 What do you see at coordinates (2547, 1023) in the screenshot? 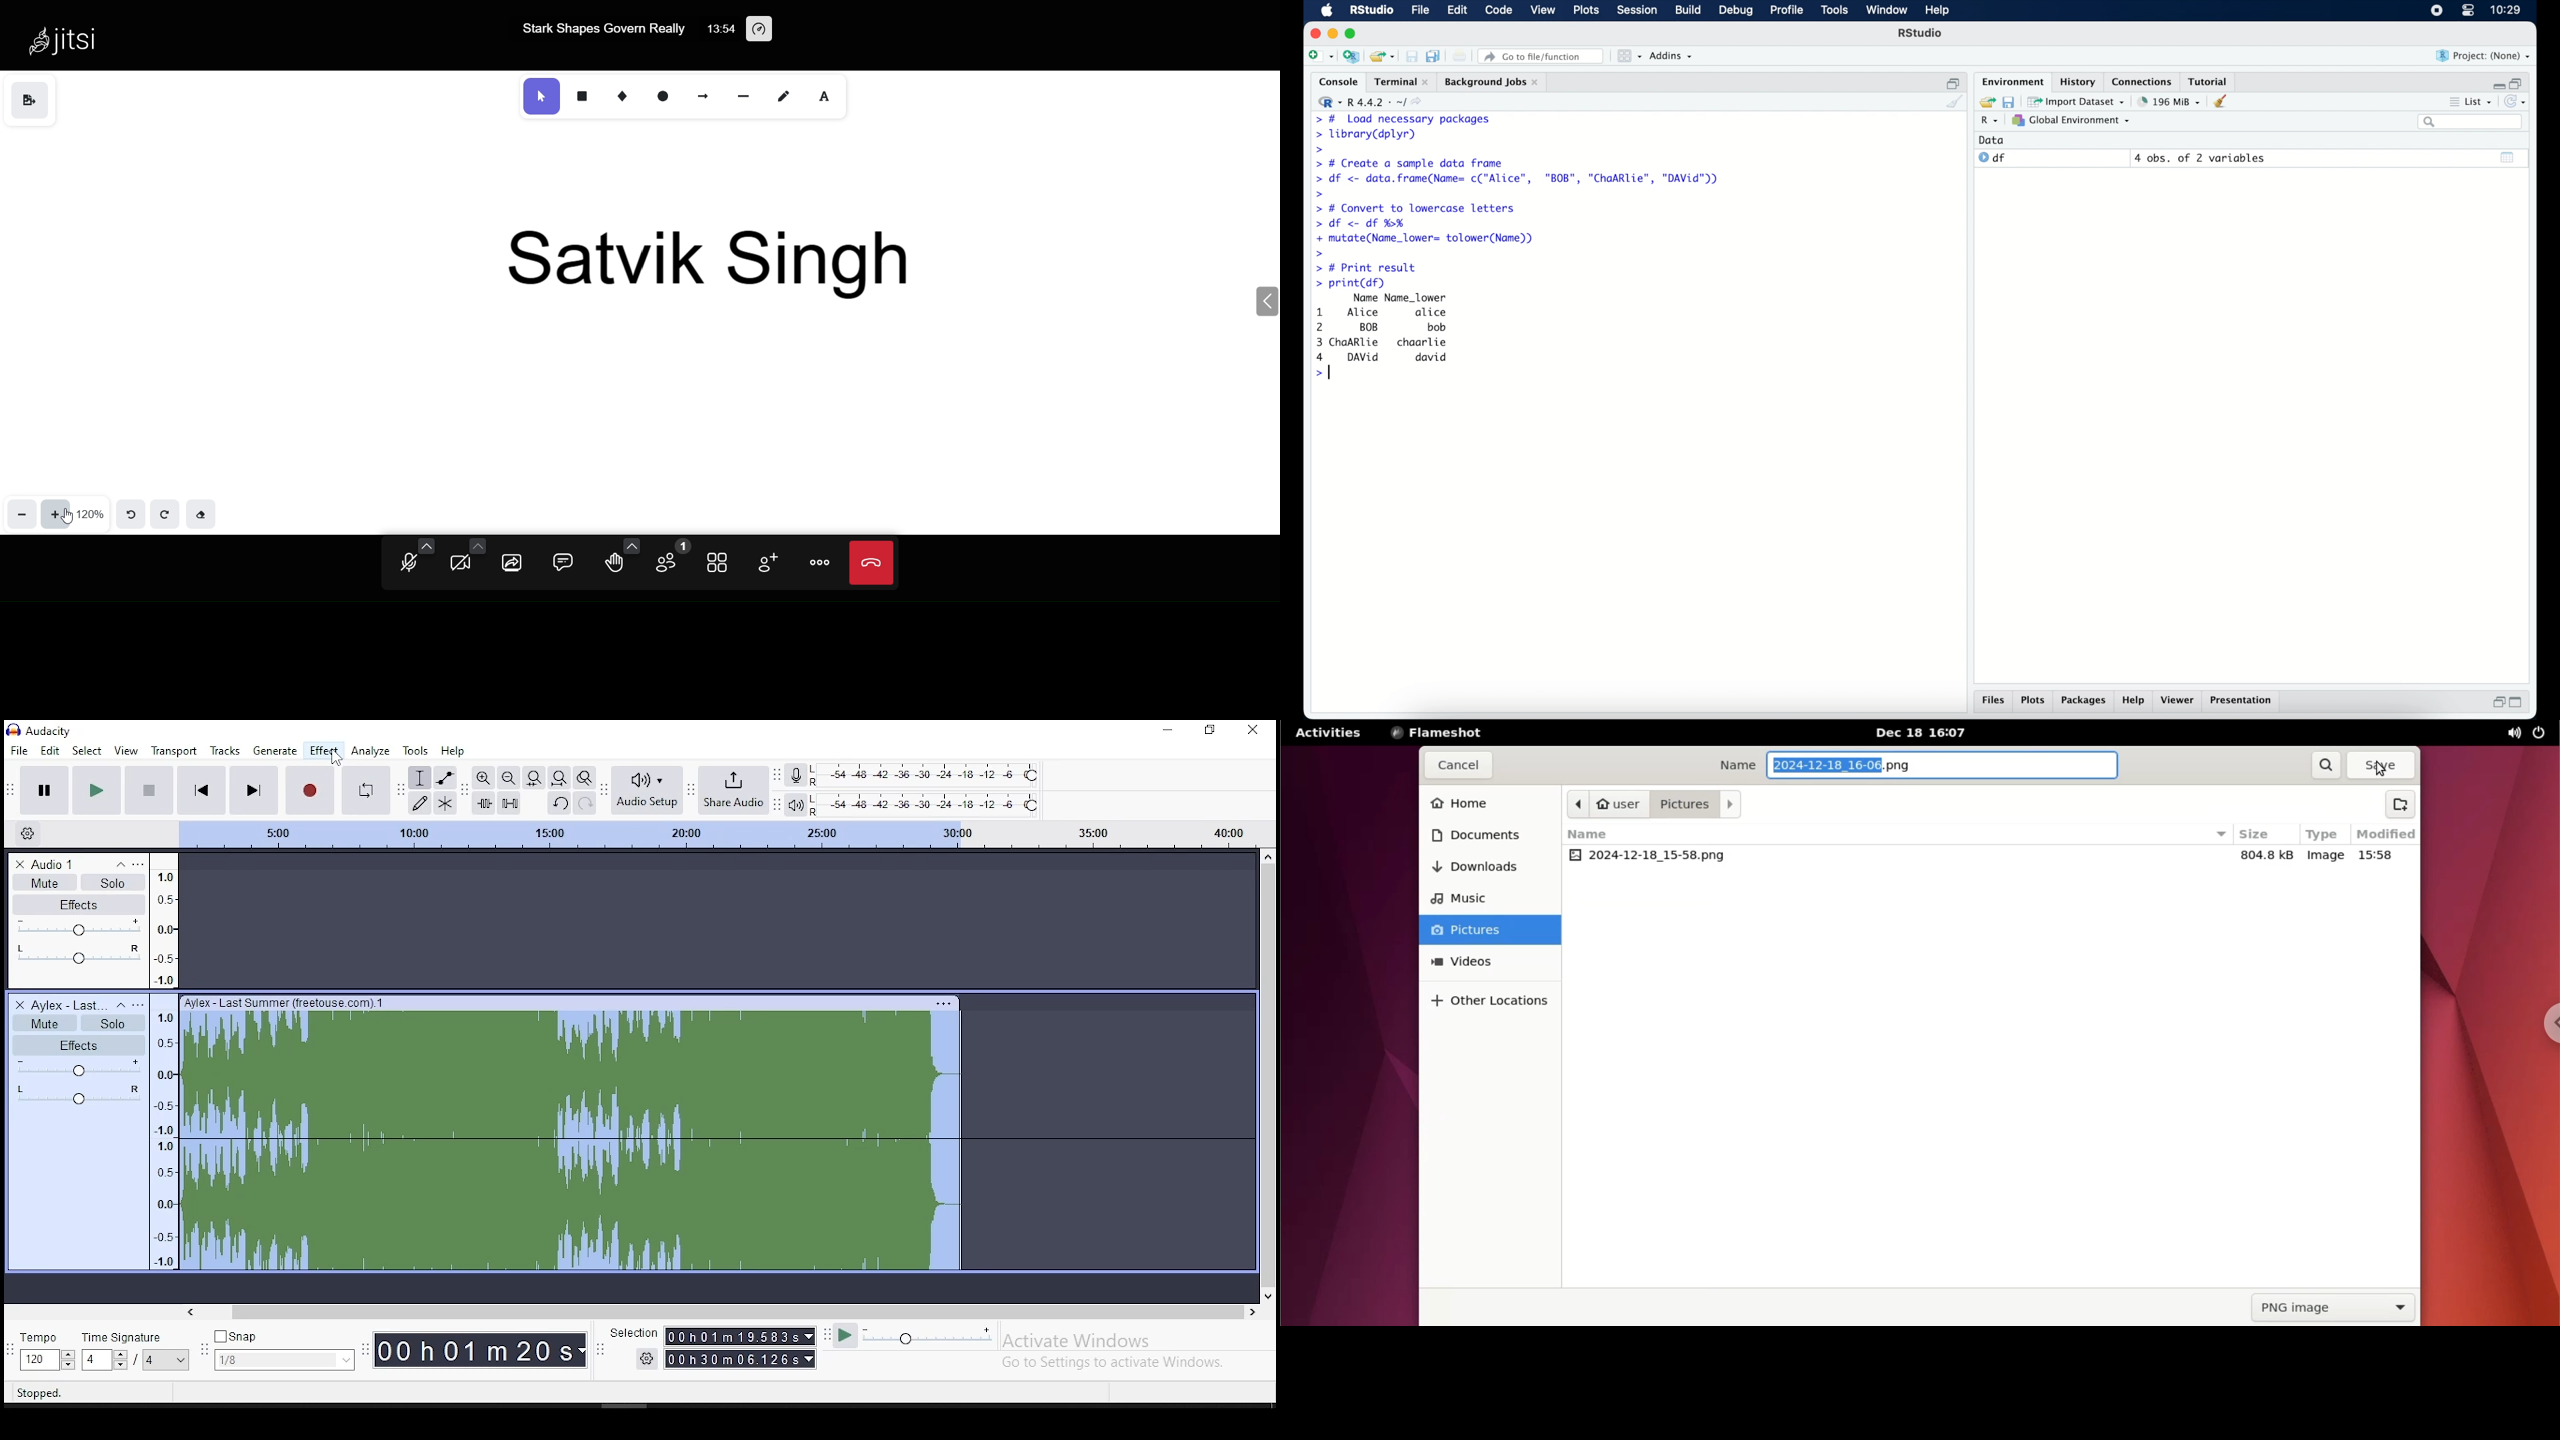
I see `chrome options` at bounding box center [2547, 1023].